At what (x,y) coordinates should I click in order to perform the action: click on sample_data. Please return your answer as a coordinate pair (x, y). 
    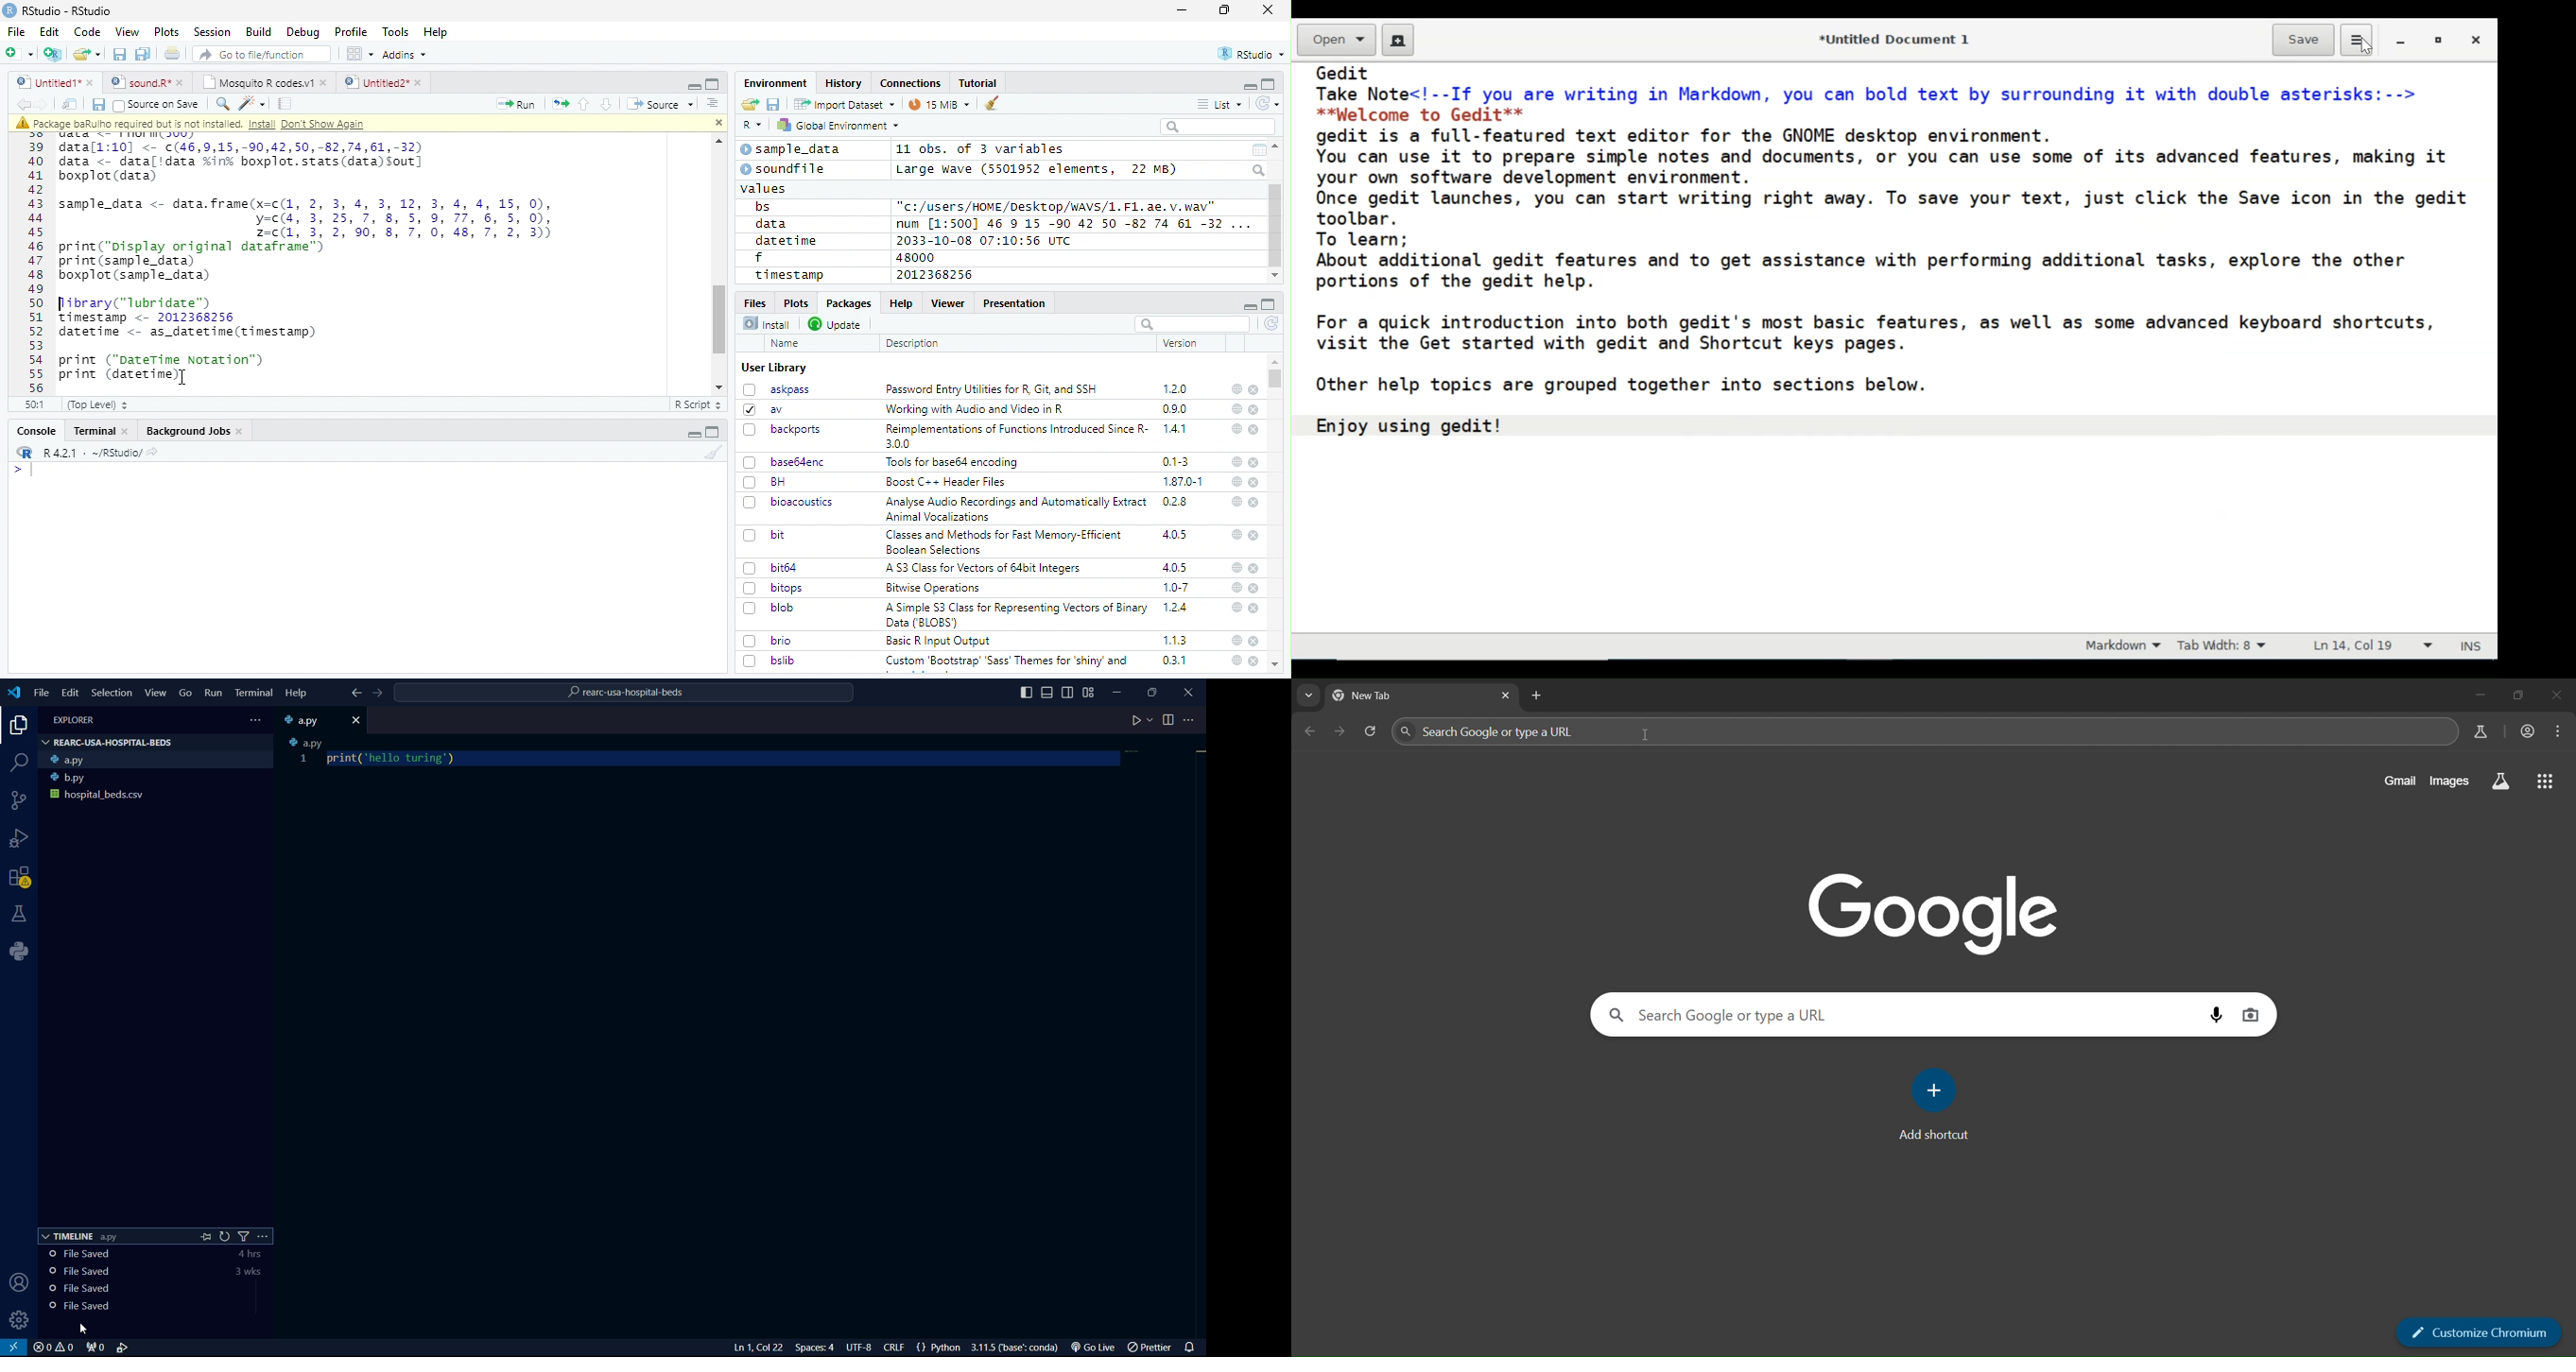
    Looking at the image, I should click on (793, 149).